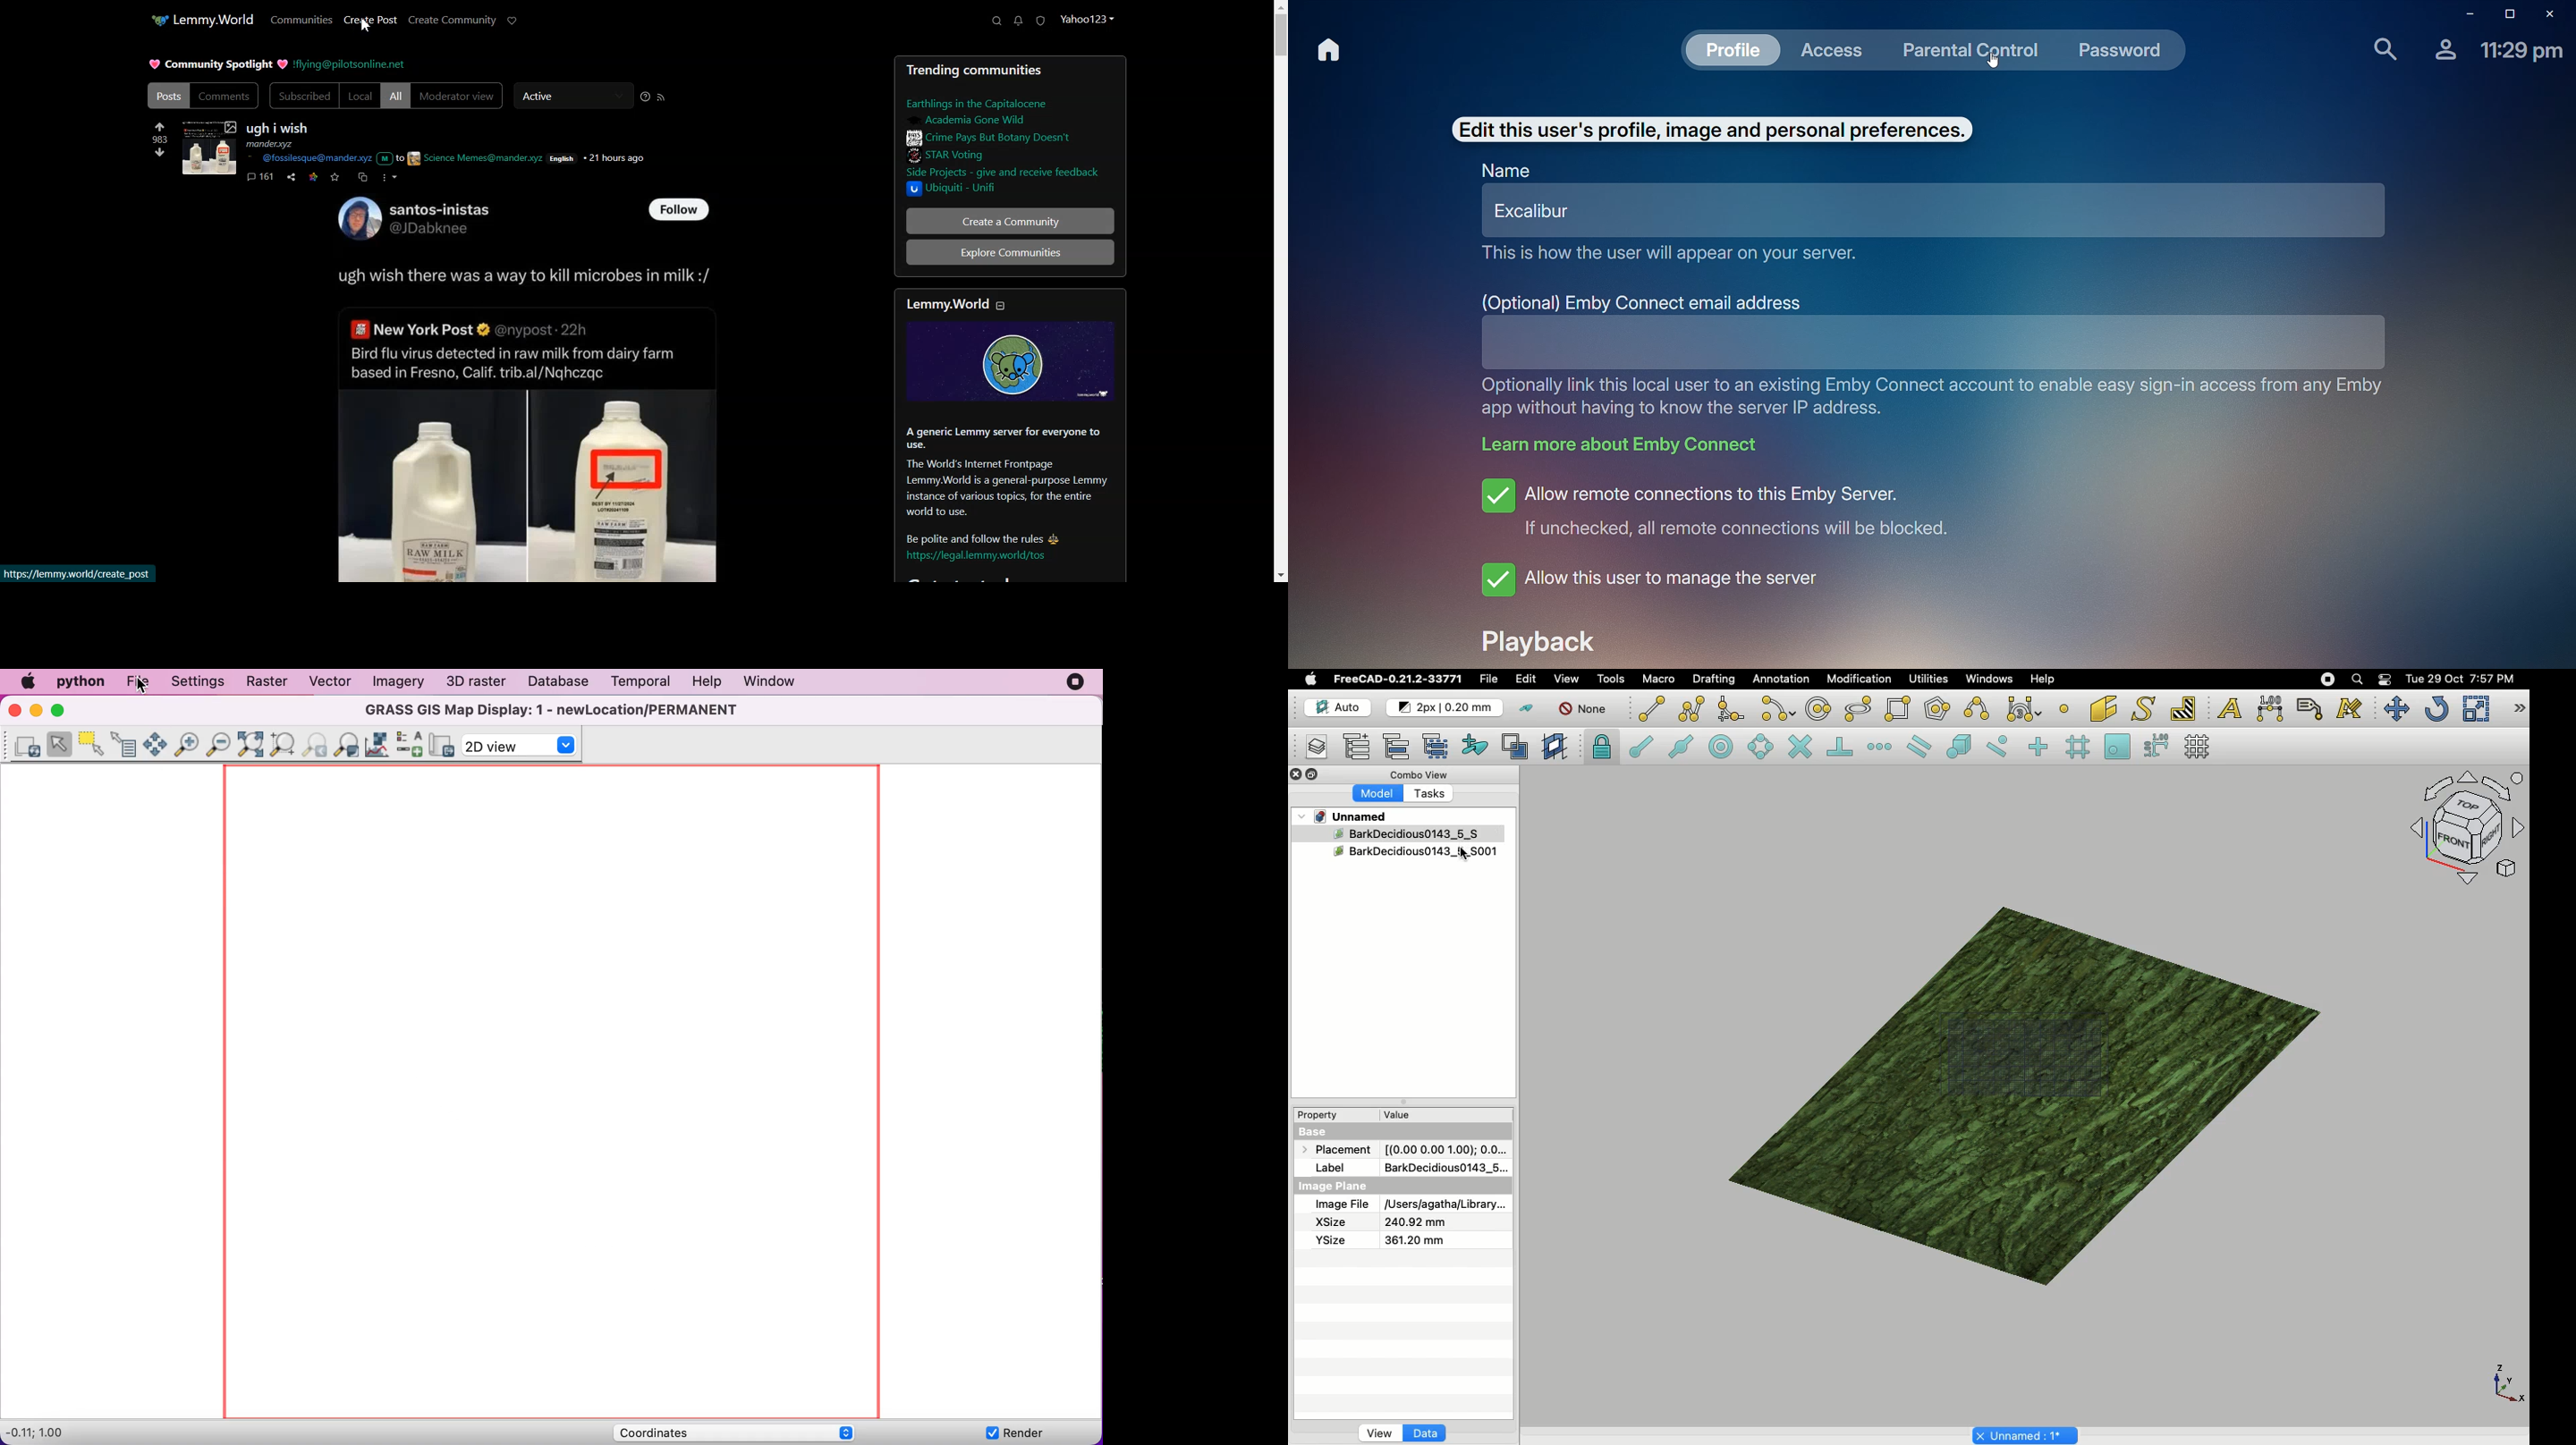  Describe the element at coordinates (1331, 1223) in the screenshot. I see `XSize` at that location.